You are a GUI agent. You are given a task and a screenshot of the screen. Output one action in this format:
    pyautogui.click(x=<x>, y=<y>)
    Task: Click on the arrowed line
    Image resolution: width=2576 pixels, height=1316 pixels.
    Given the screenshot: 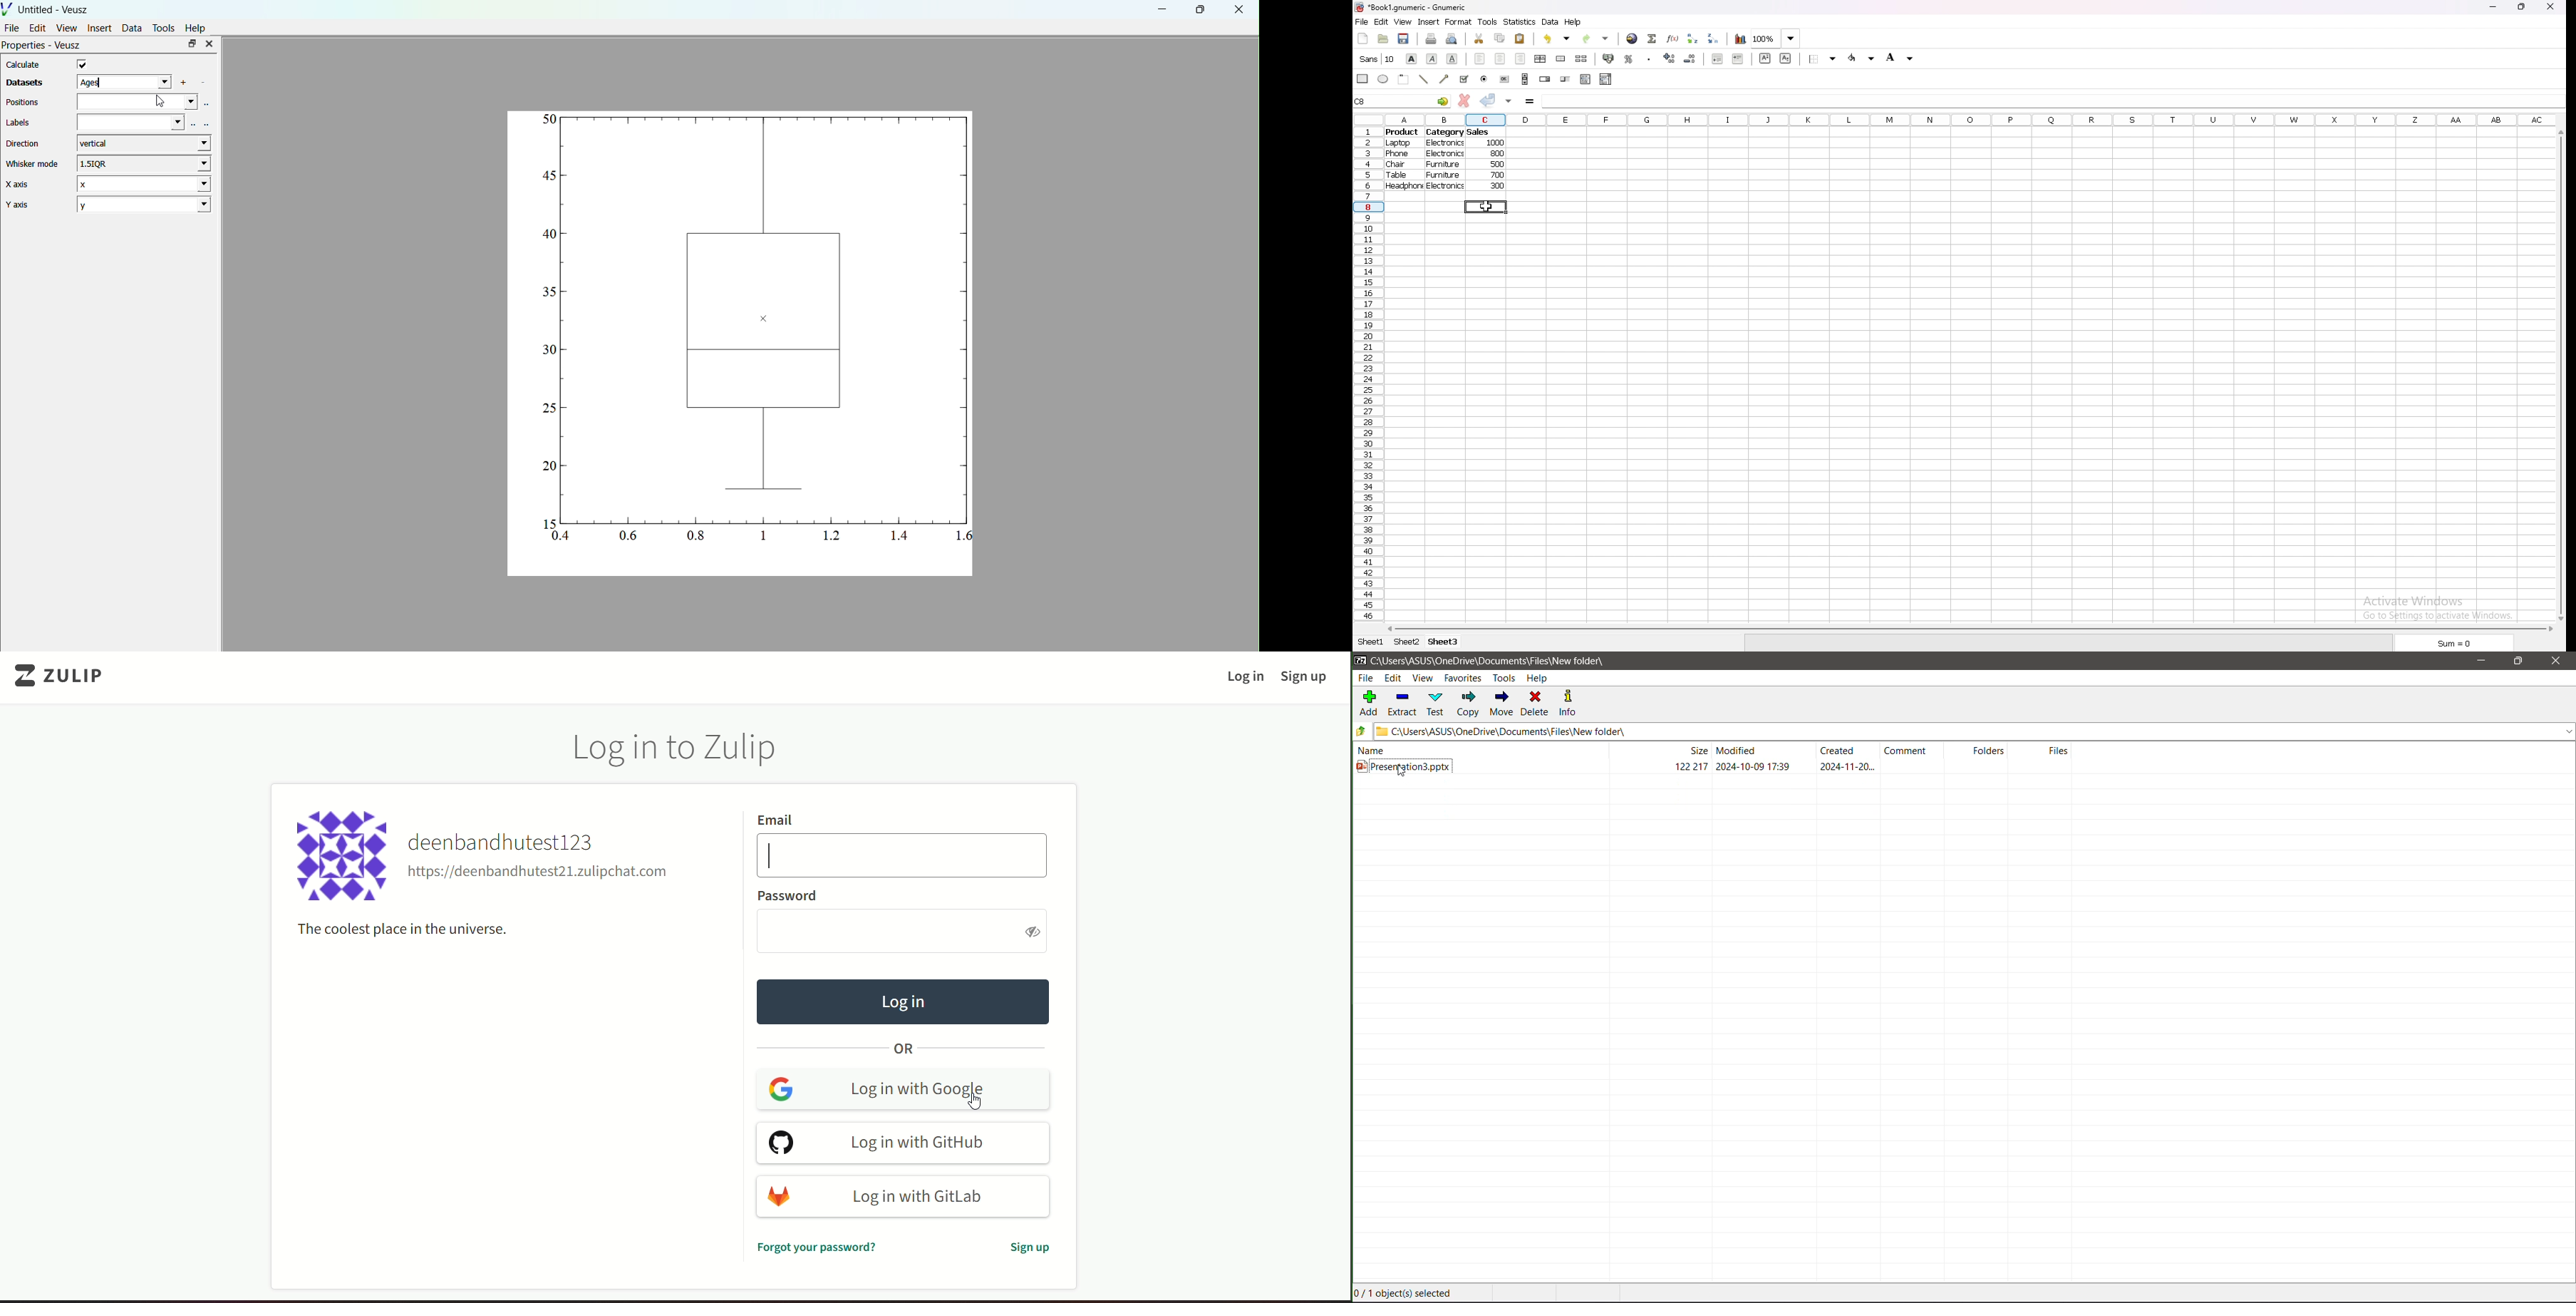 What is the action you would take?
    pyautogui.click(x=1444, y=80)
    